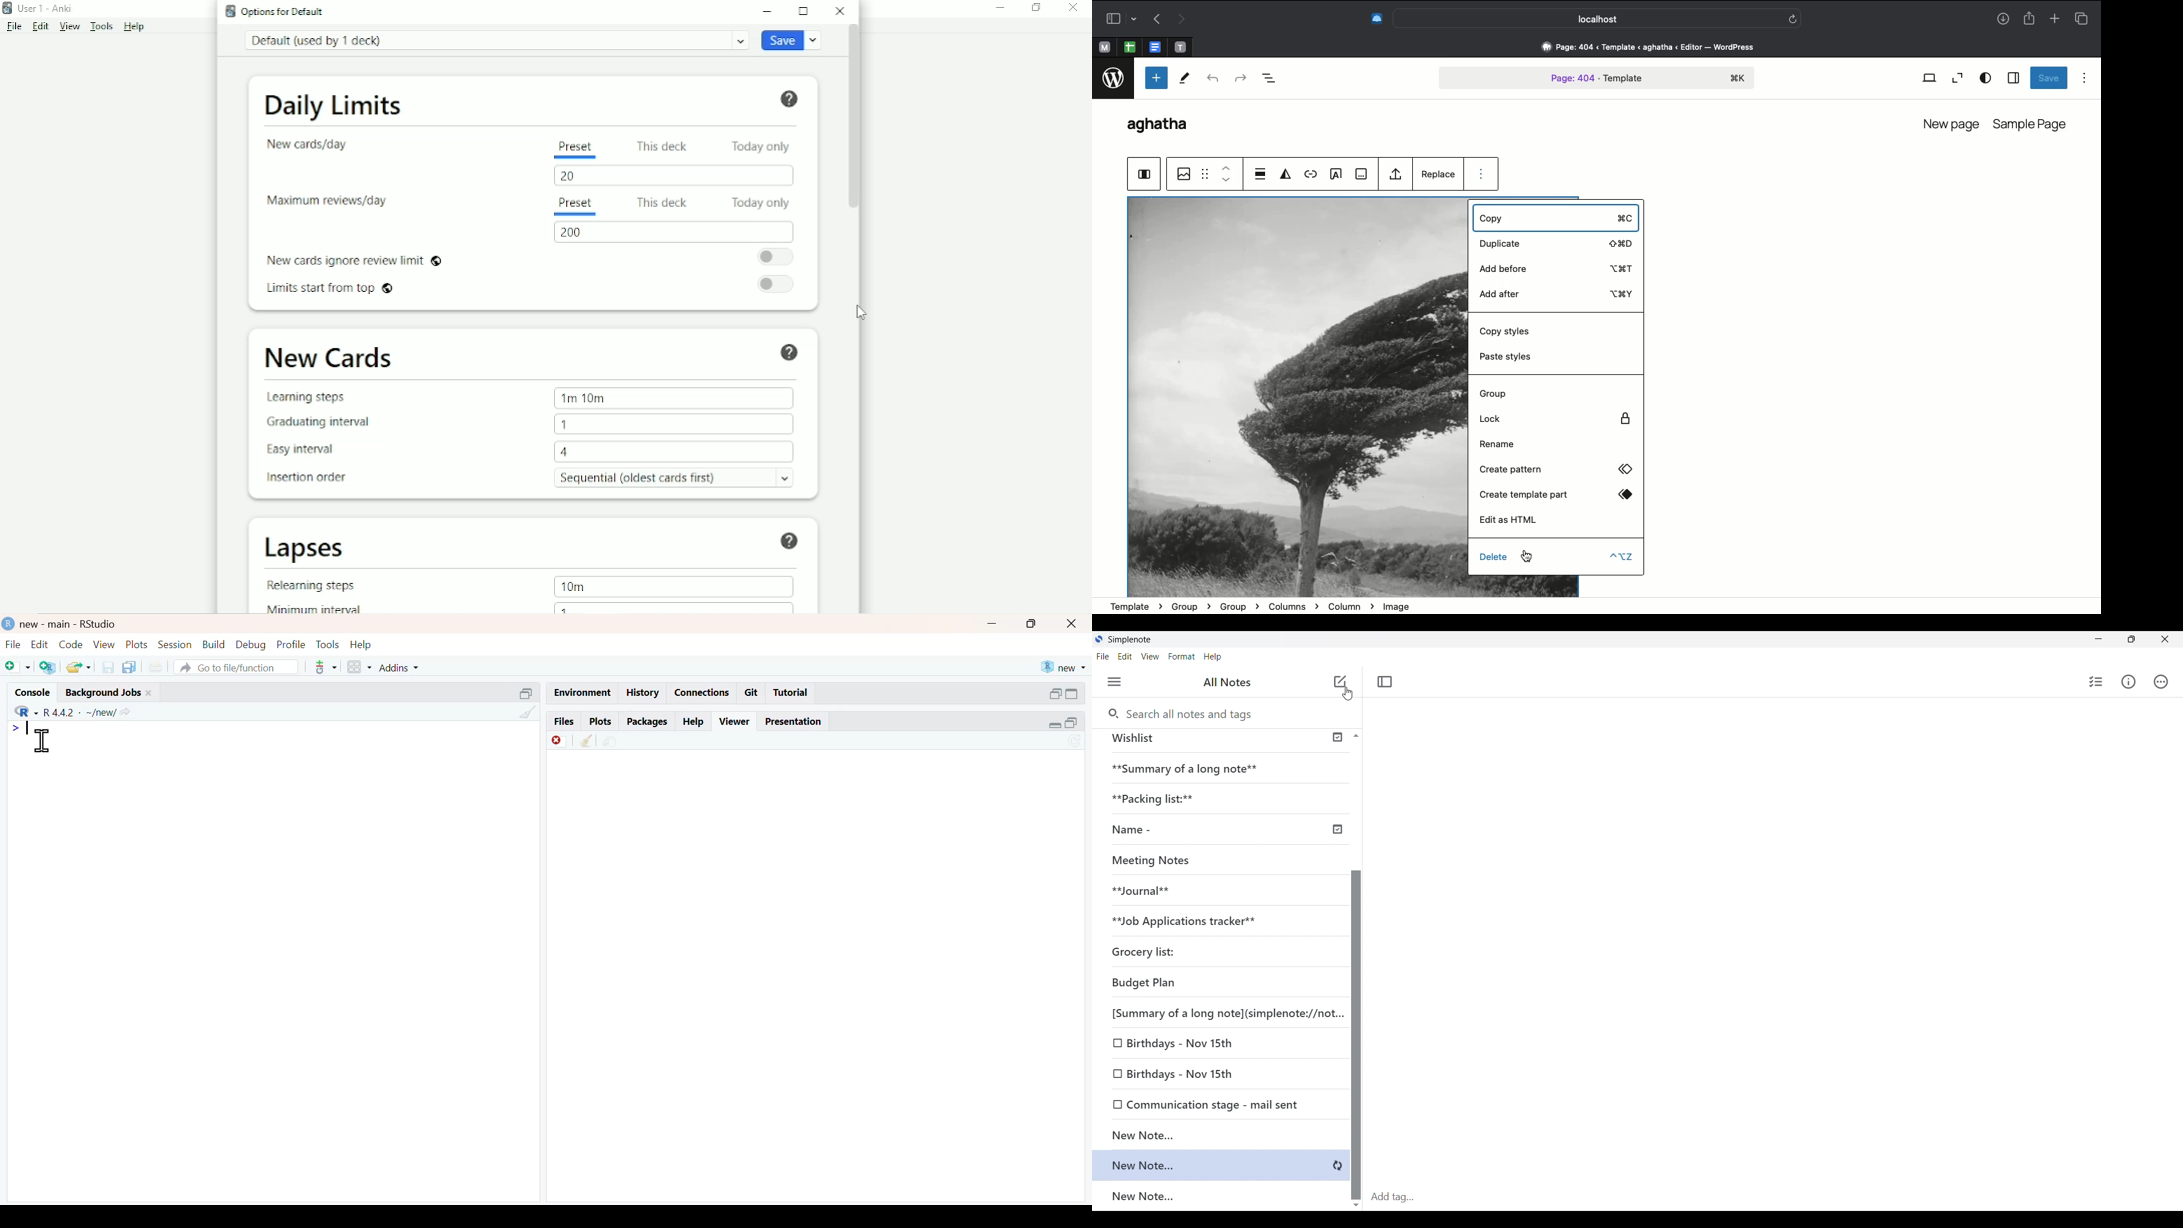 The width and height of the screenshot is (2184, 1232). Describe the element at coordinates (1054, 725) in the screenshot. I see `expand/collapse` at that location.